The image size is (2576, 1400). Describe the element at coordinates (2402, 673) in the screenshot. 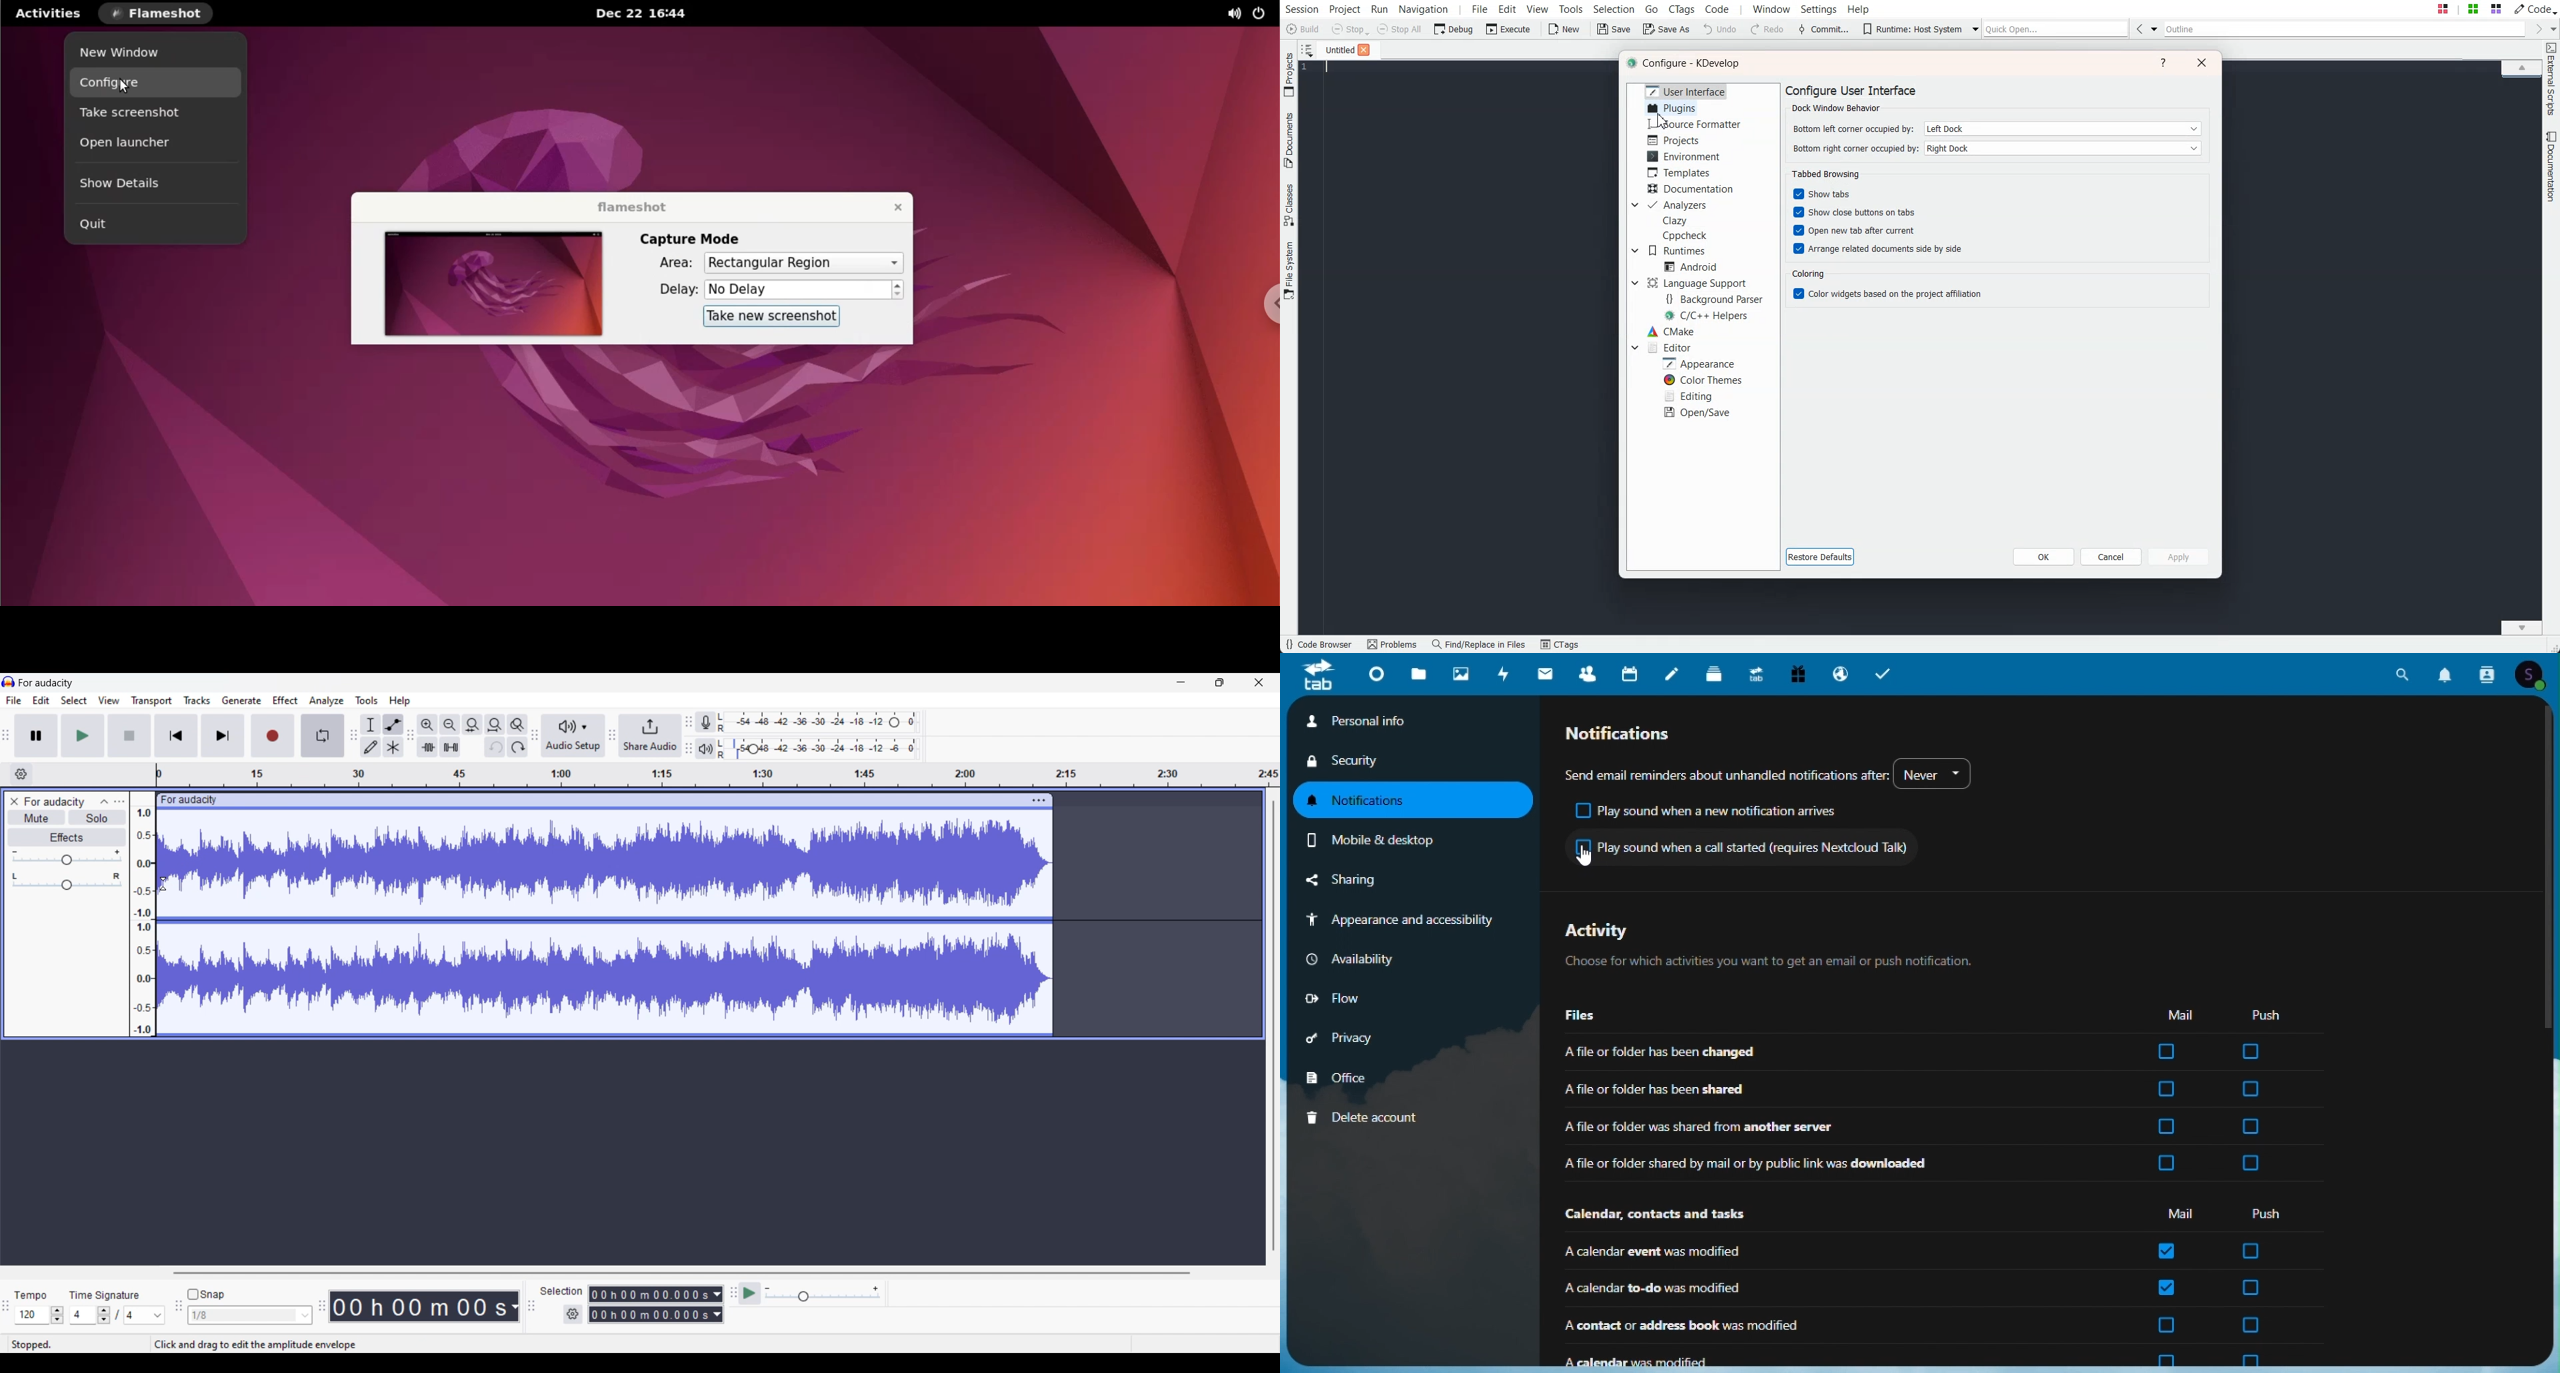

I see `Search` at that location.